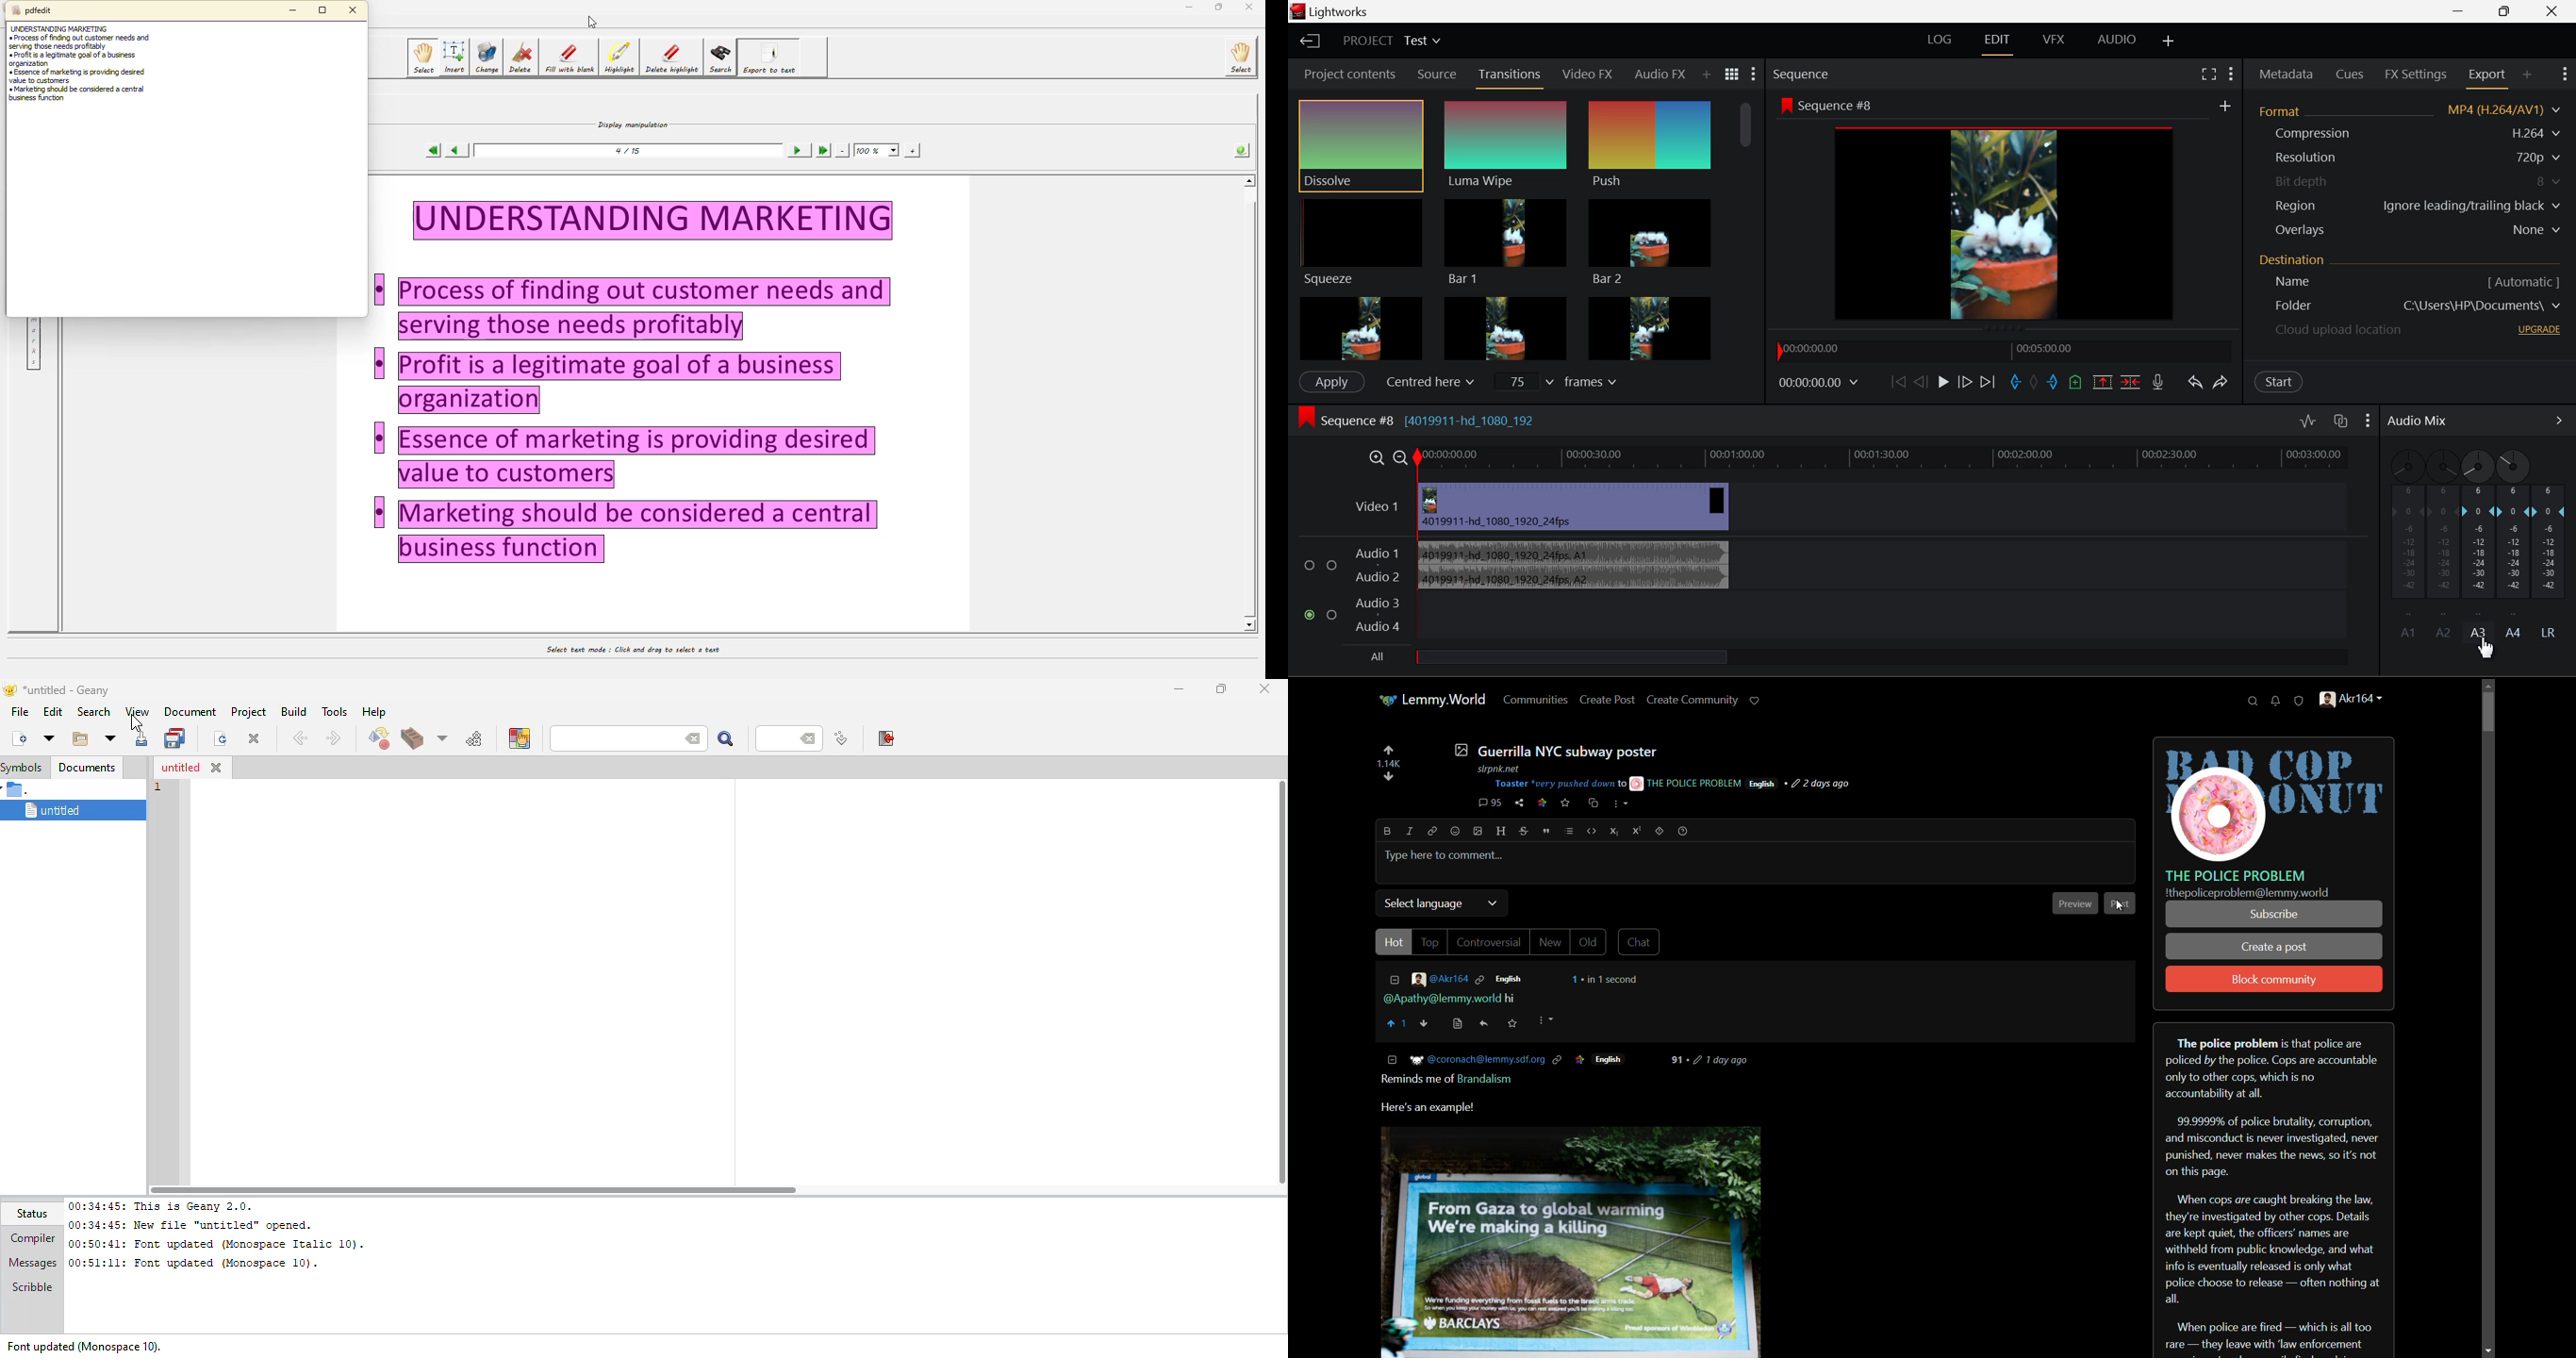 This screenshot has height=1372, width=2576. I want to click on mentioned user, so click(1442, 998).